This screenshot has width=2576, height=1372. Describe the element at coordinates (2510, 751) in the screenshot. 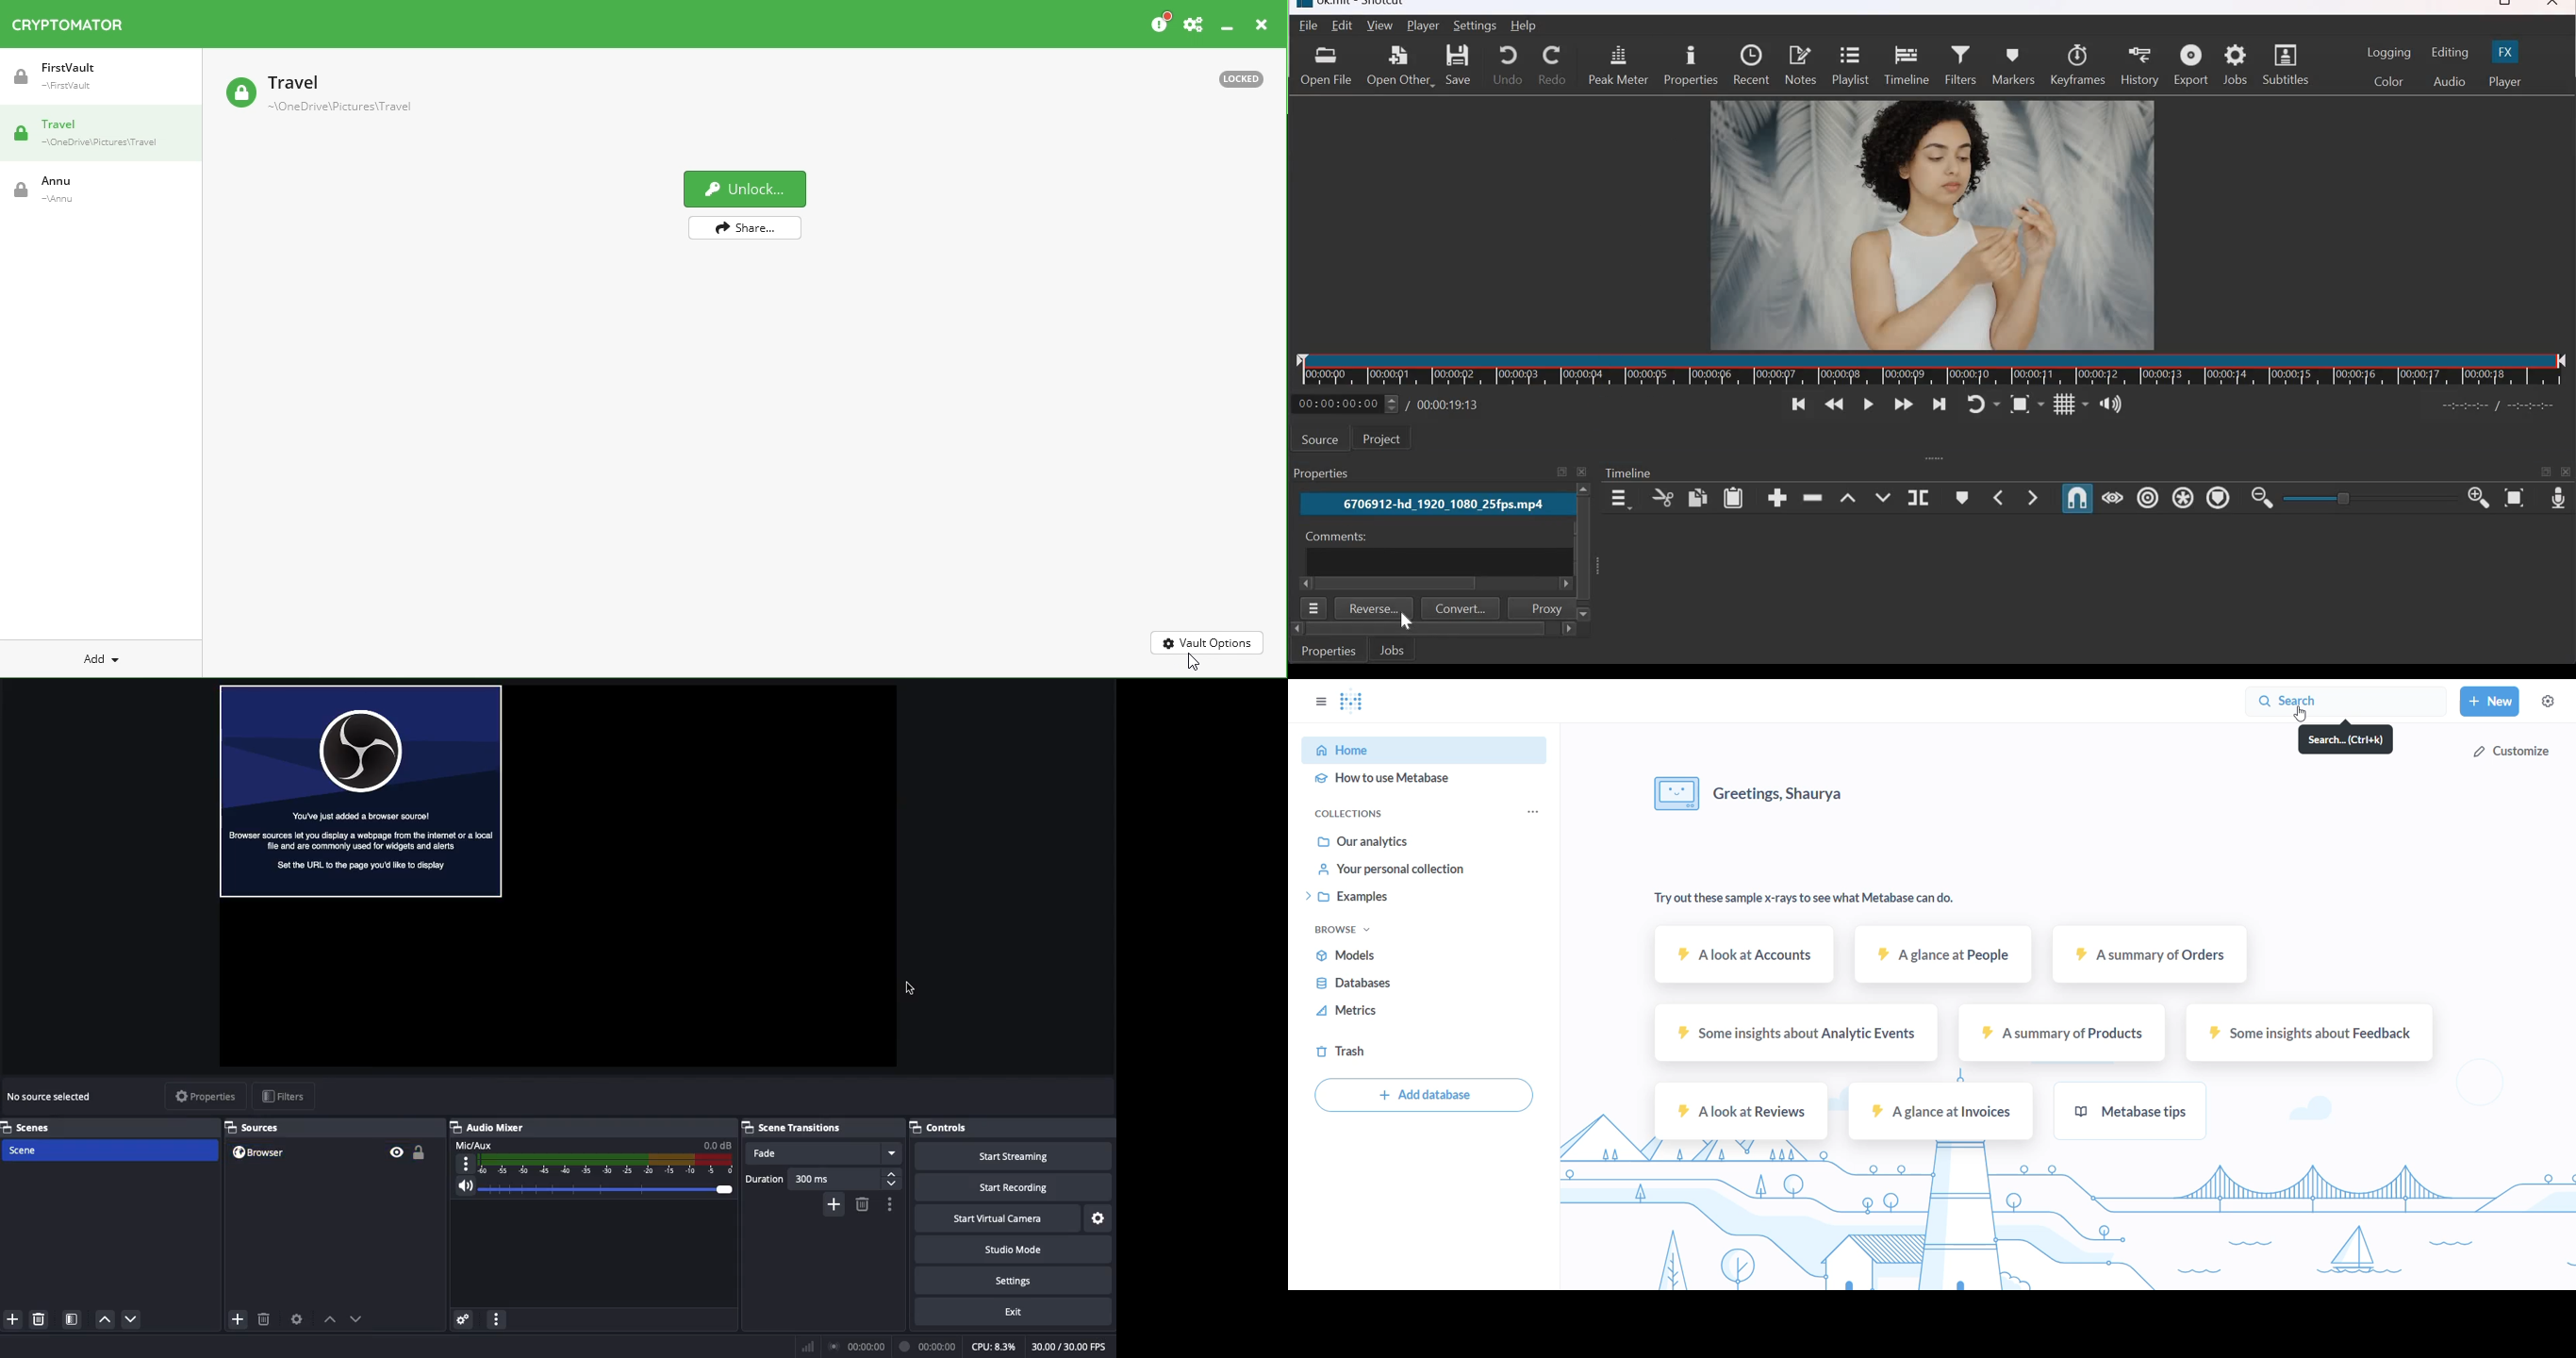

I see `customize` at that location.